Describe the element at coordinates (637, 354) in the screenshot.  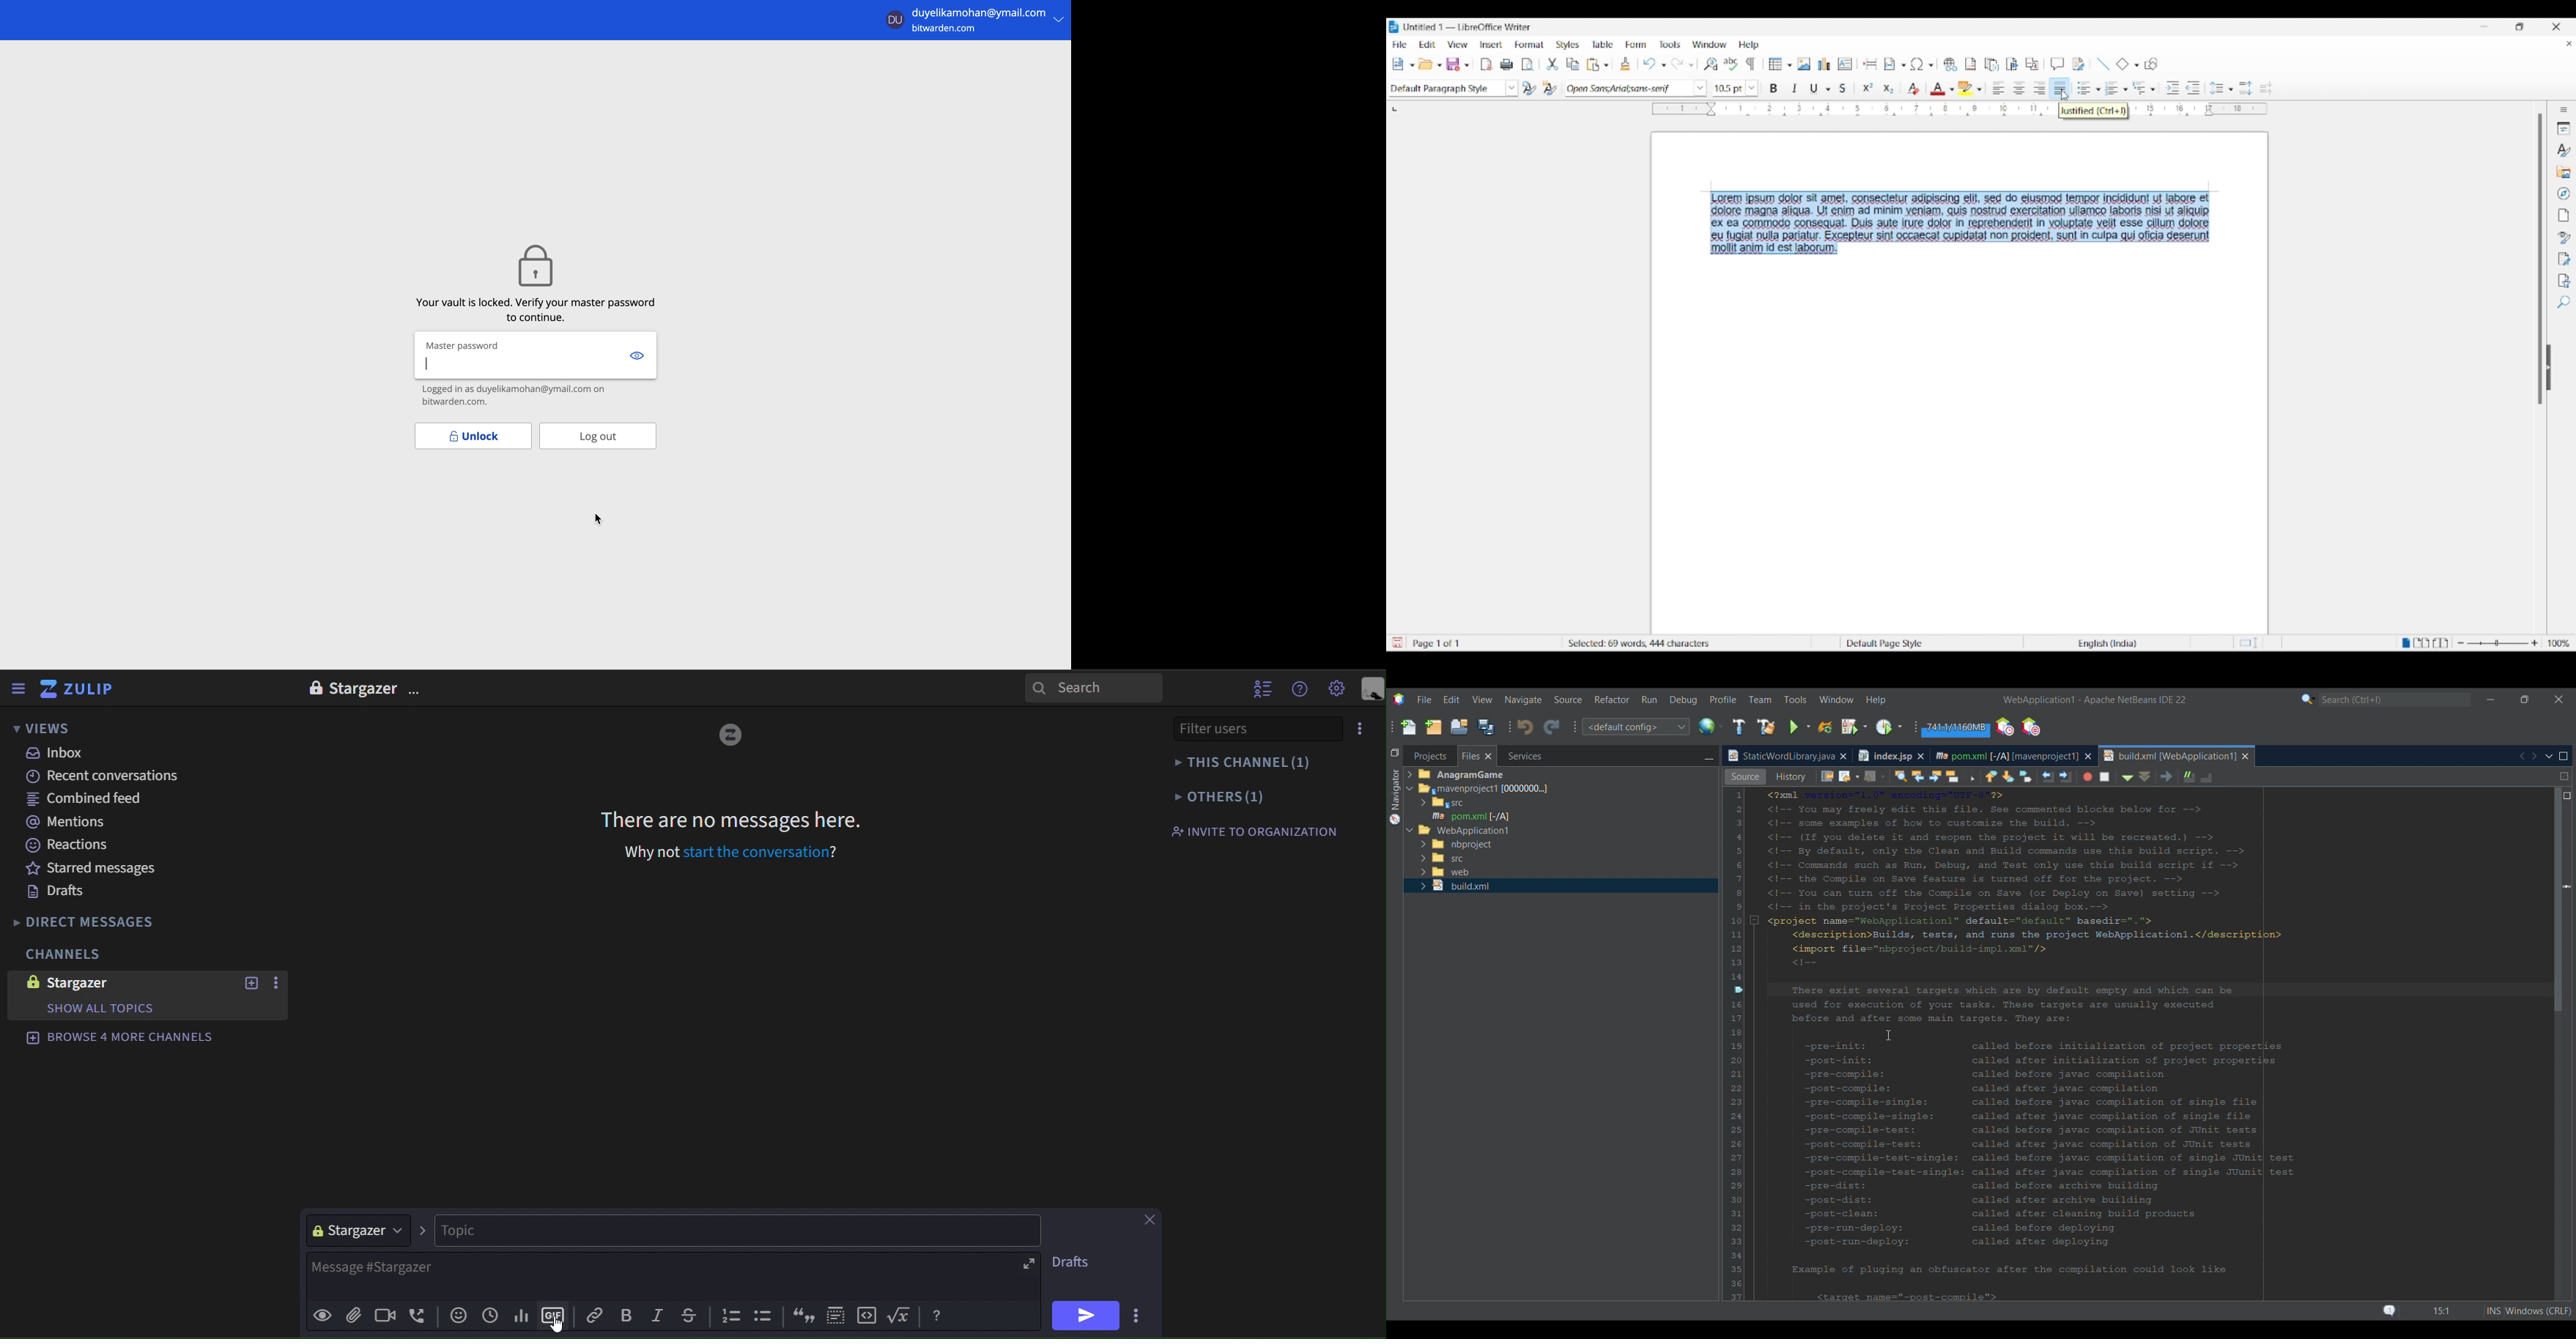
I see `show password` at that location.